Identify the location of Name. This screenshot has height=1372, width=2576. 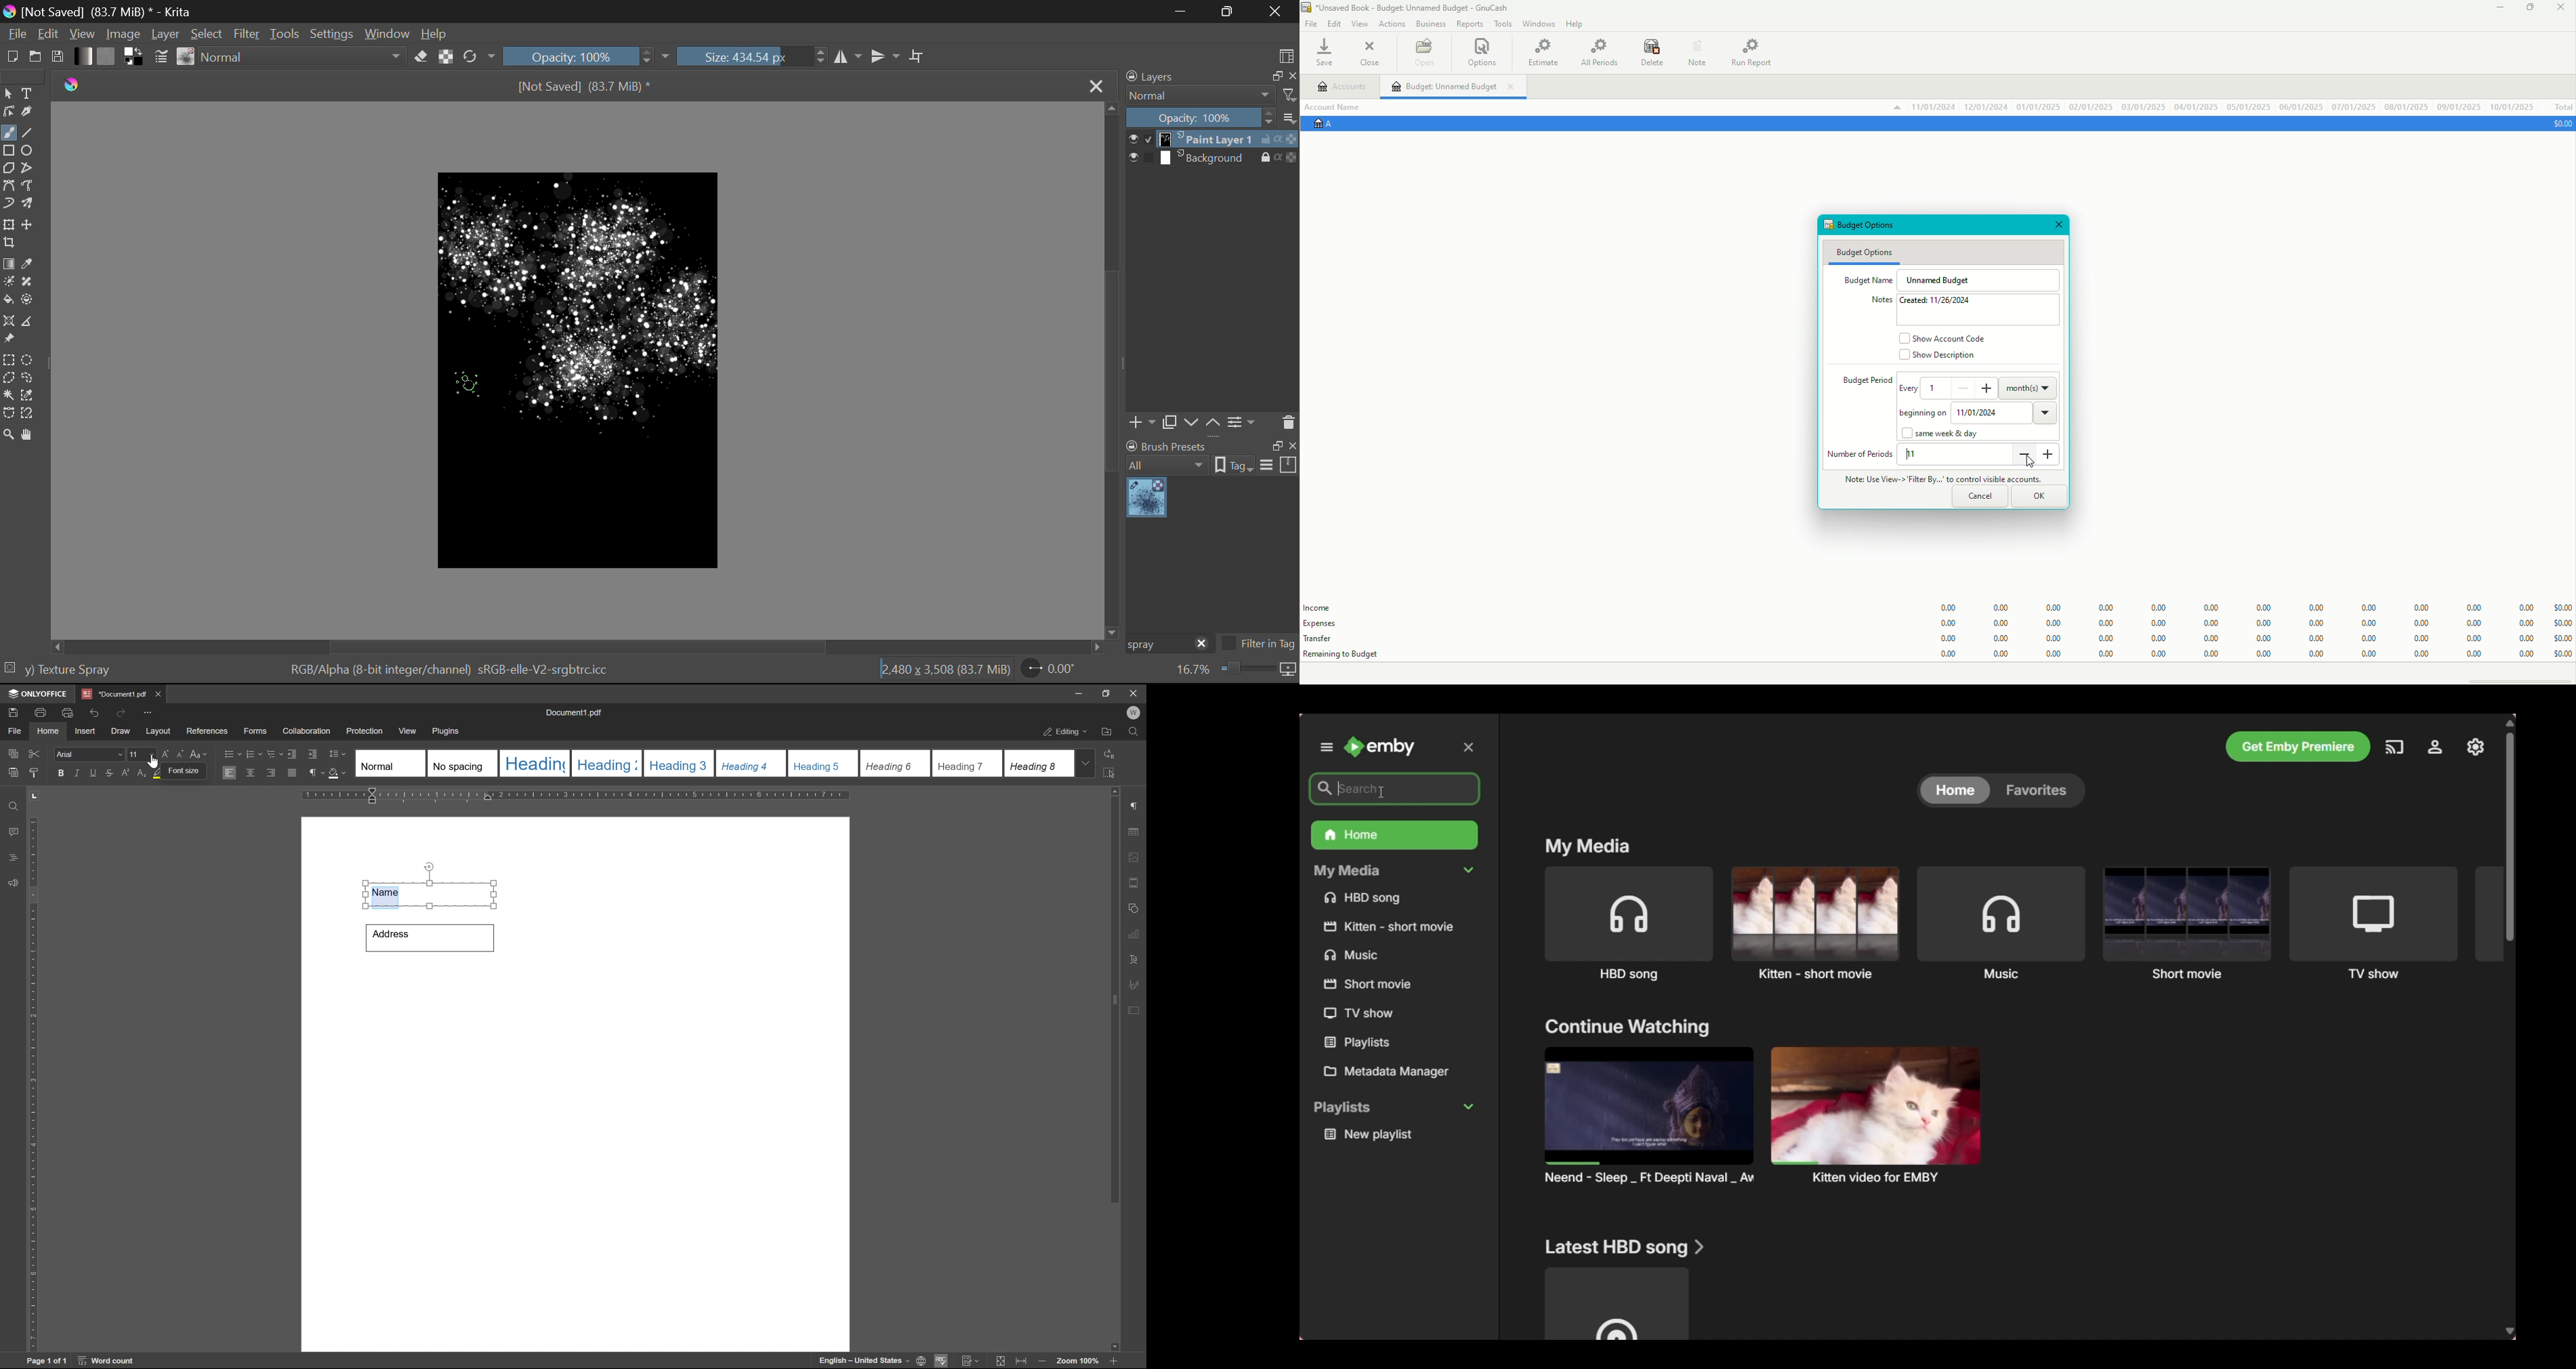
(431, 893).